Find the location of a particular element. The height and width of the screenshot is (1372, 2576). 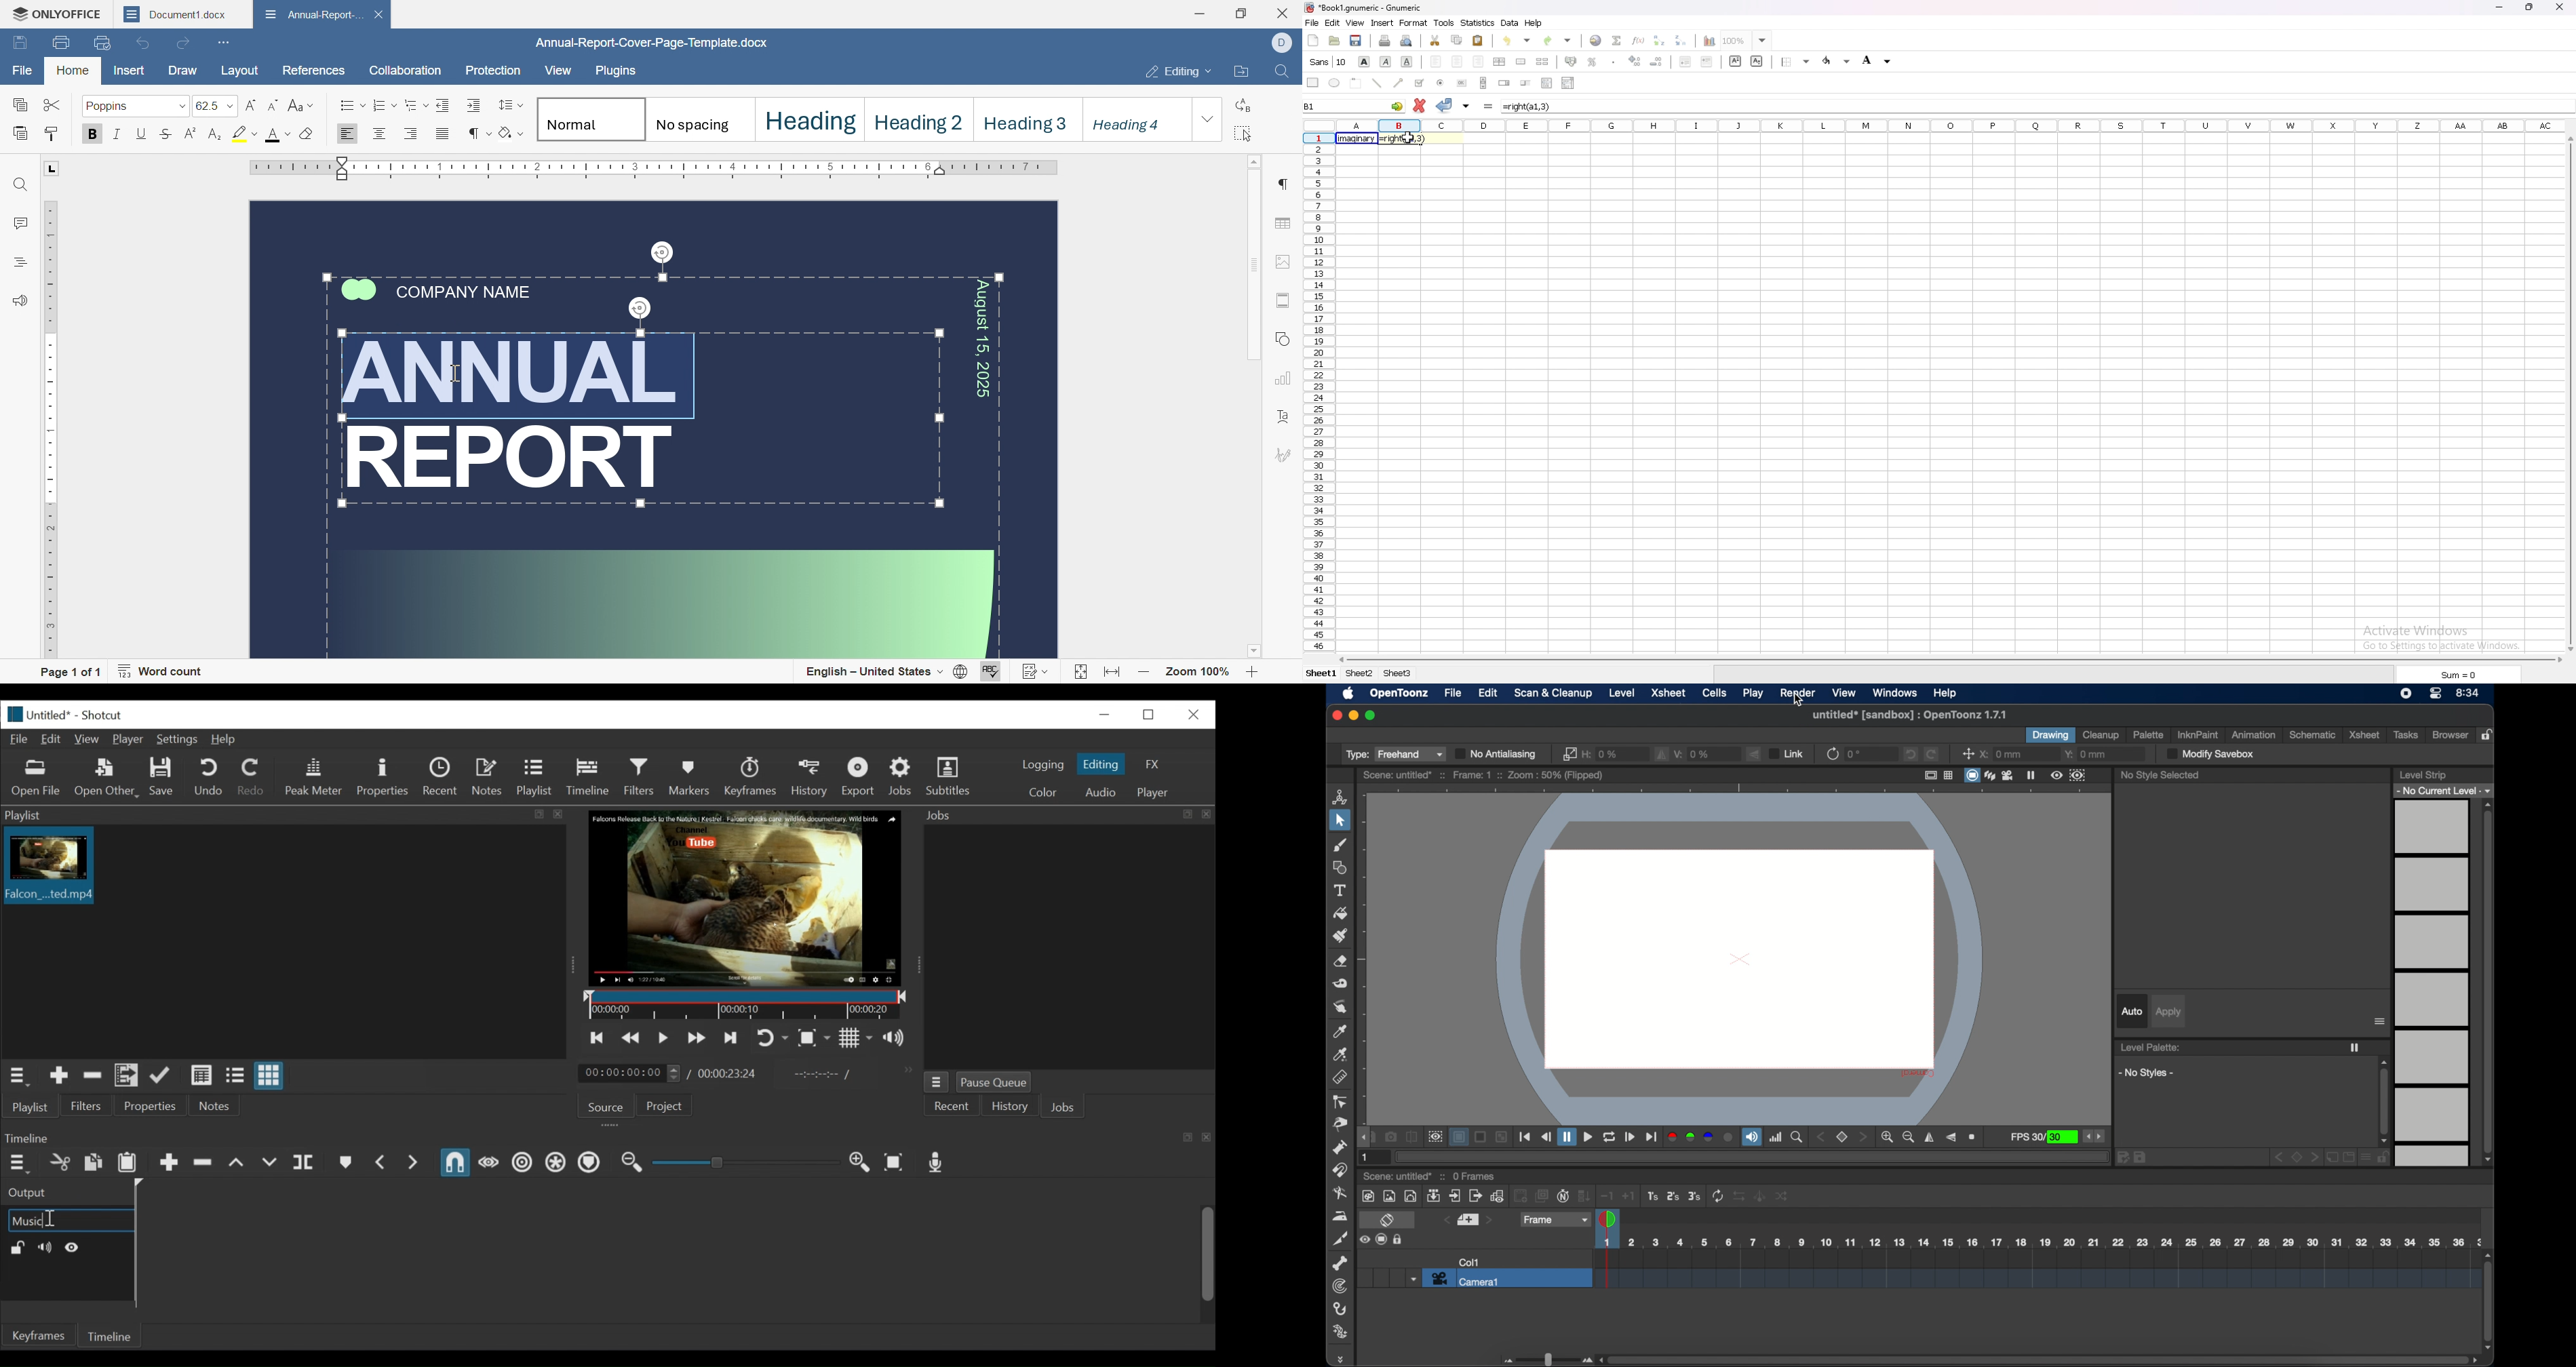

frame is located at coordinates (1355, 82).